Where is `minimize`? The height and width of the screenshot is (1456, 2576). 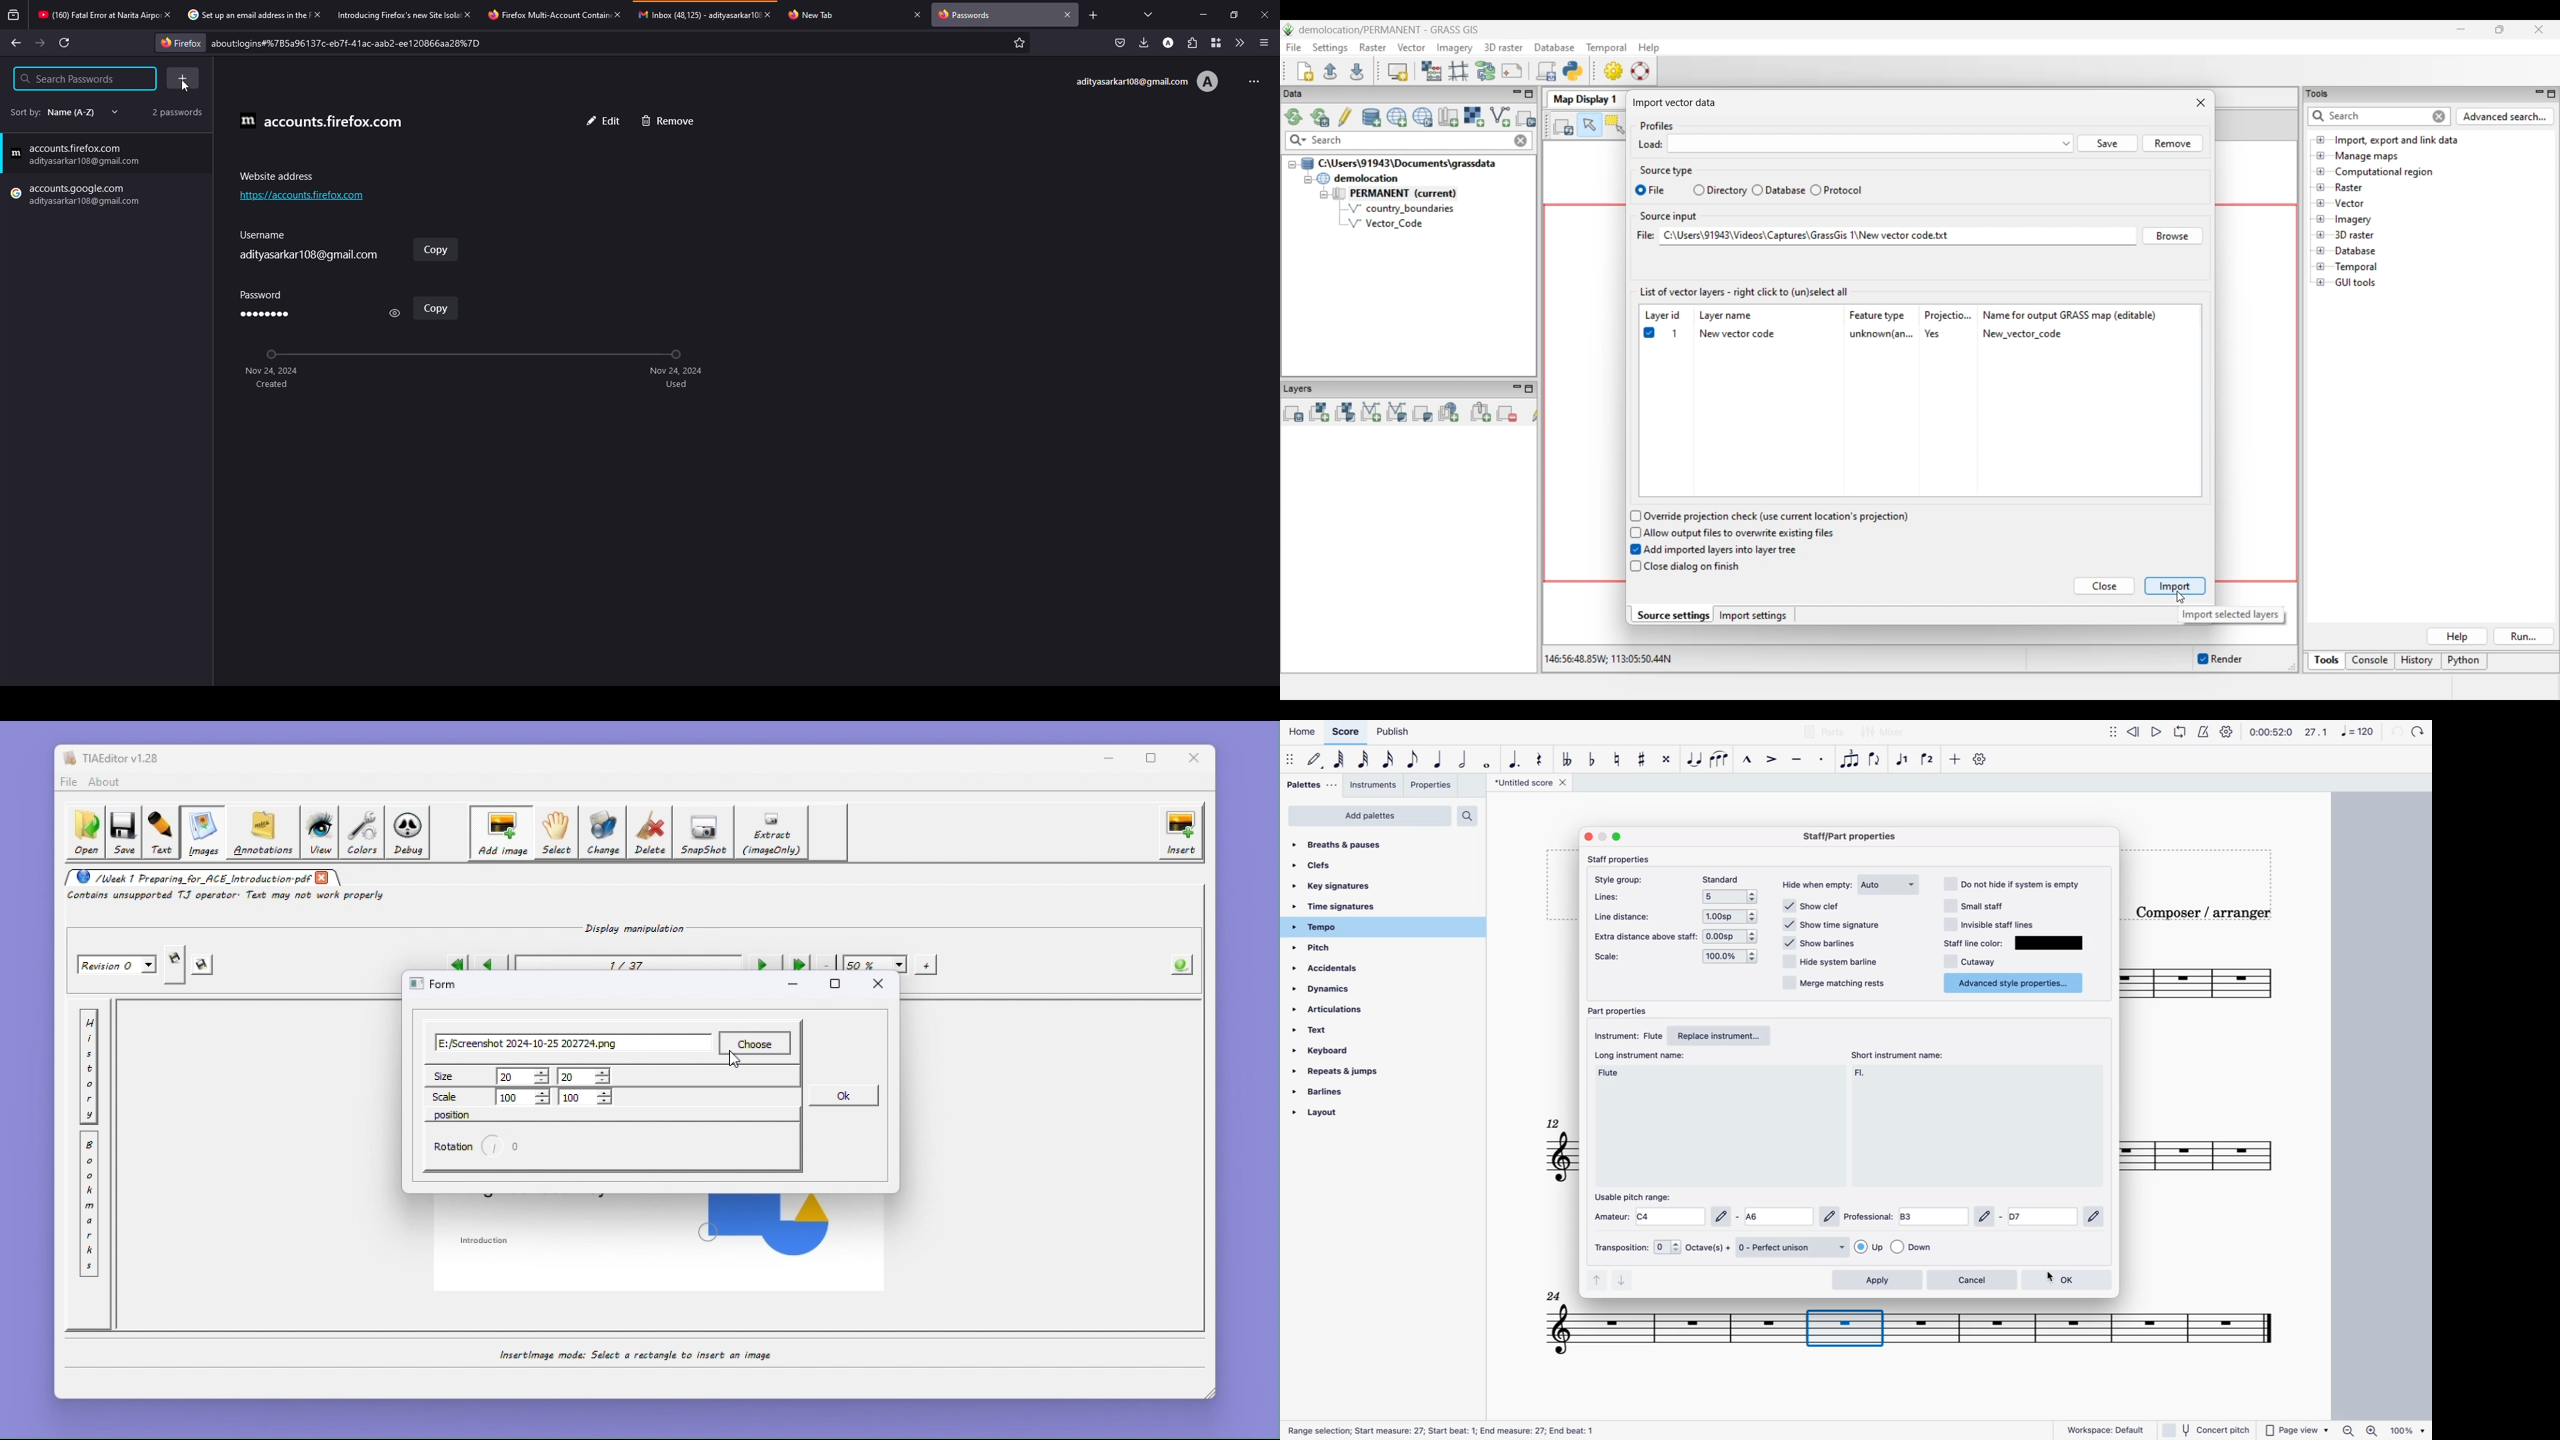
minimize is located at coordinates (1205, 15).